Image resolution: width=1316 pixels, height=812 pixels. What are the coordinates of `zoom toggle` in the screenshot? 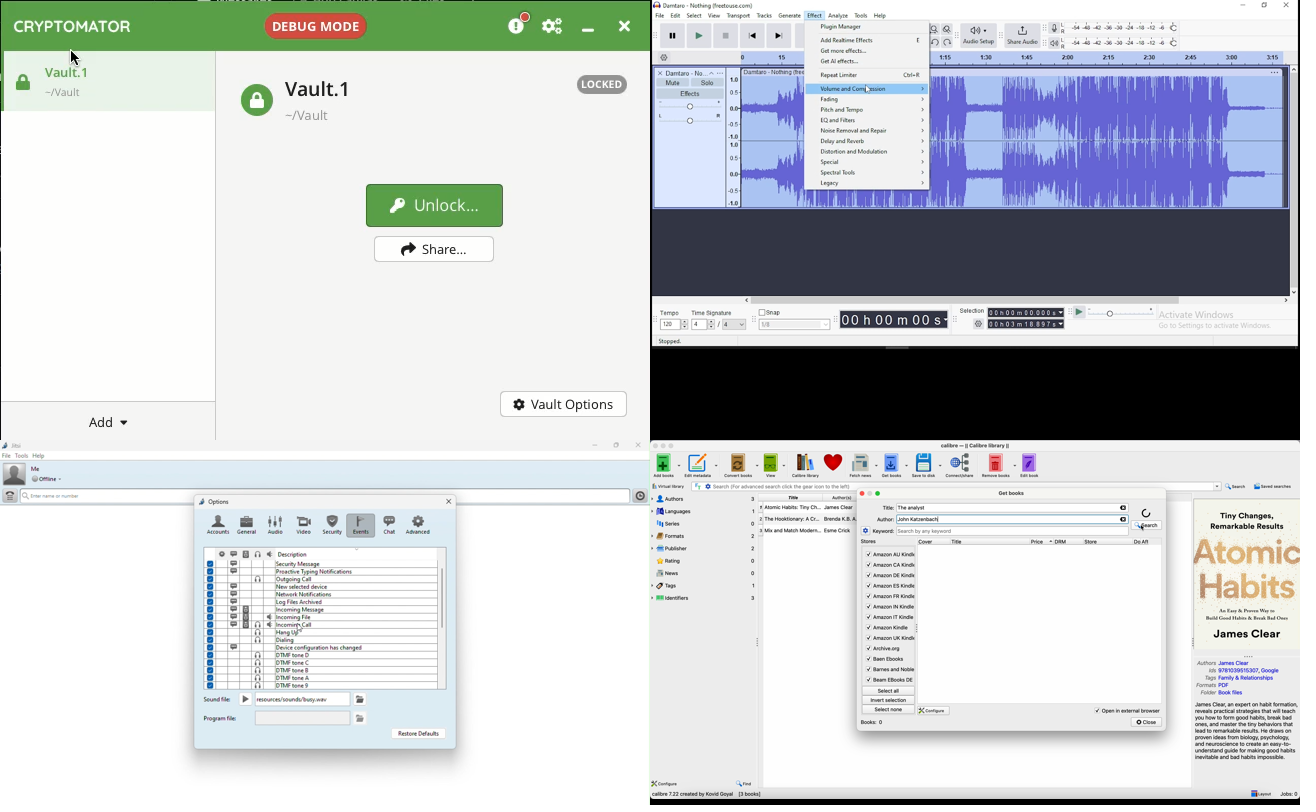 It's located at (947, 29).